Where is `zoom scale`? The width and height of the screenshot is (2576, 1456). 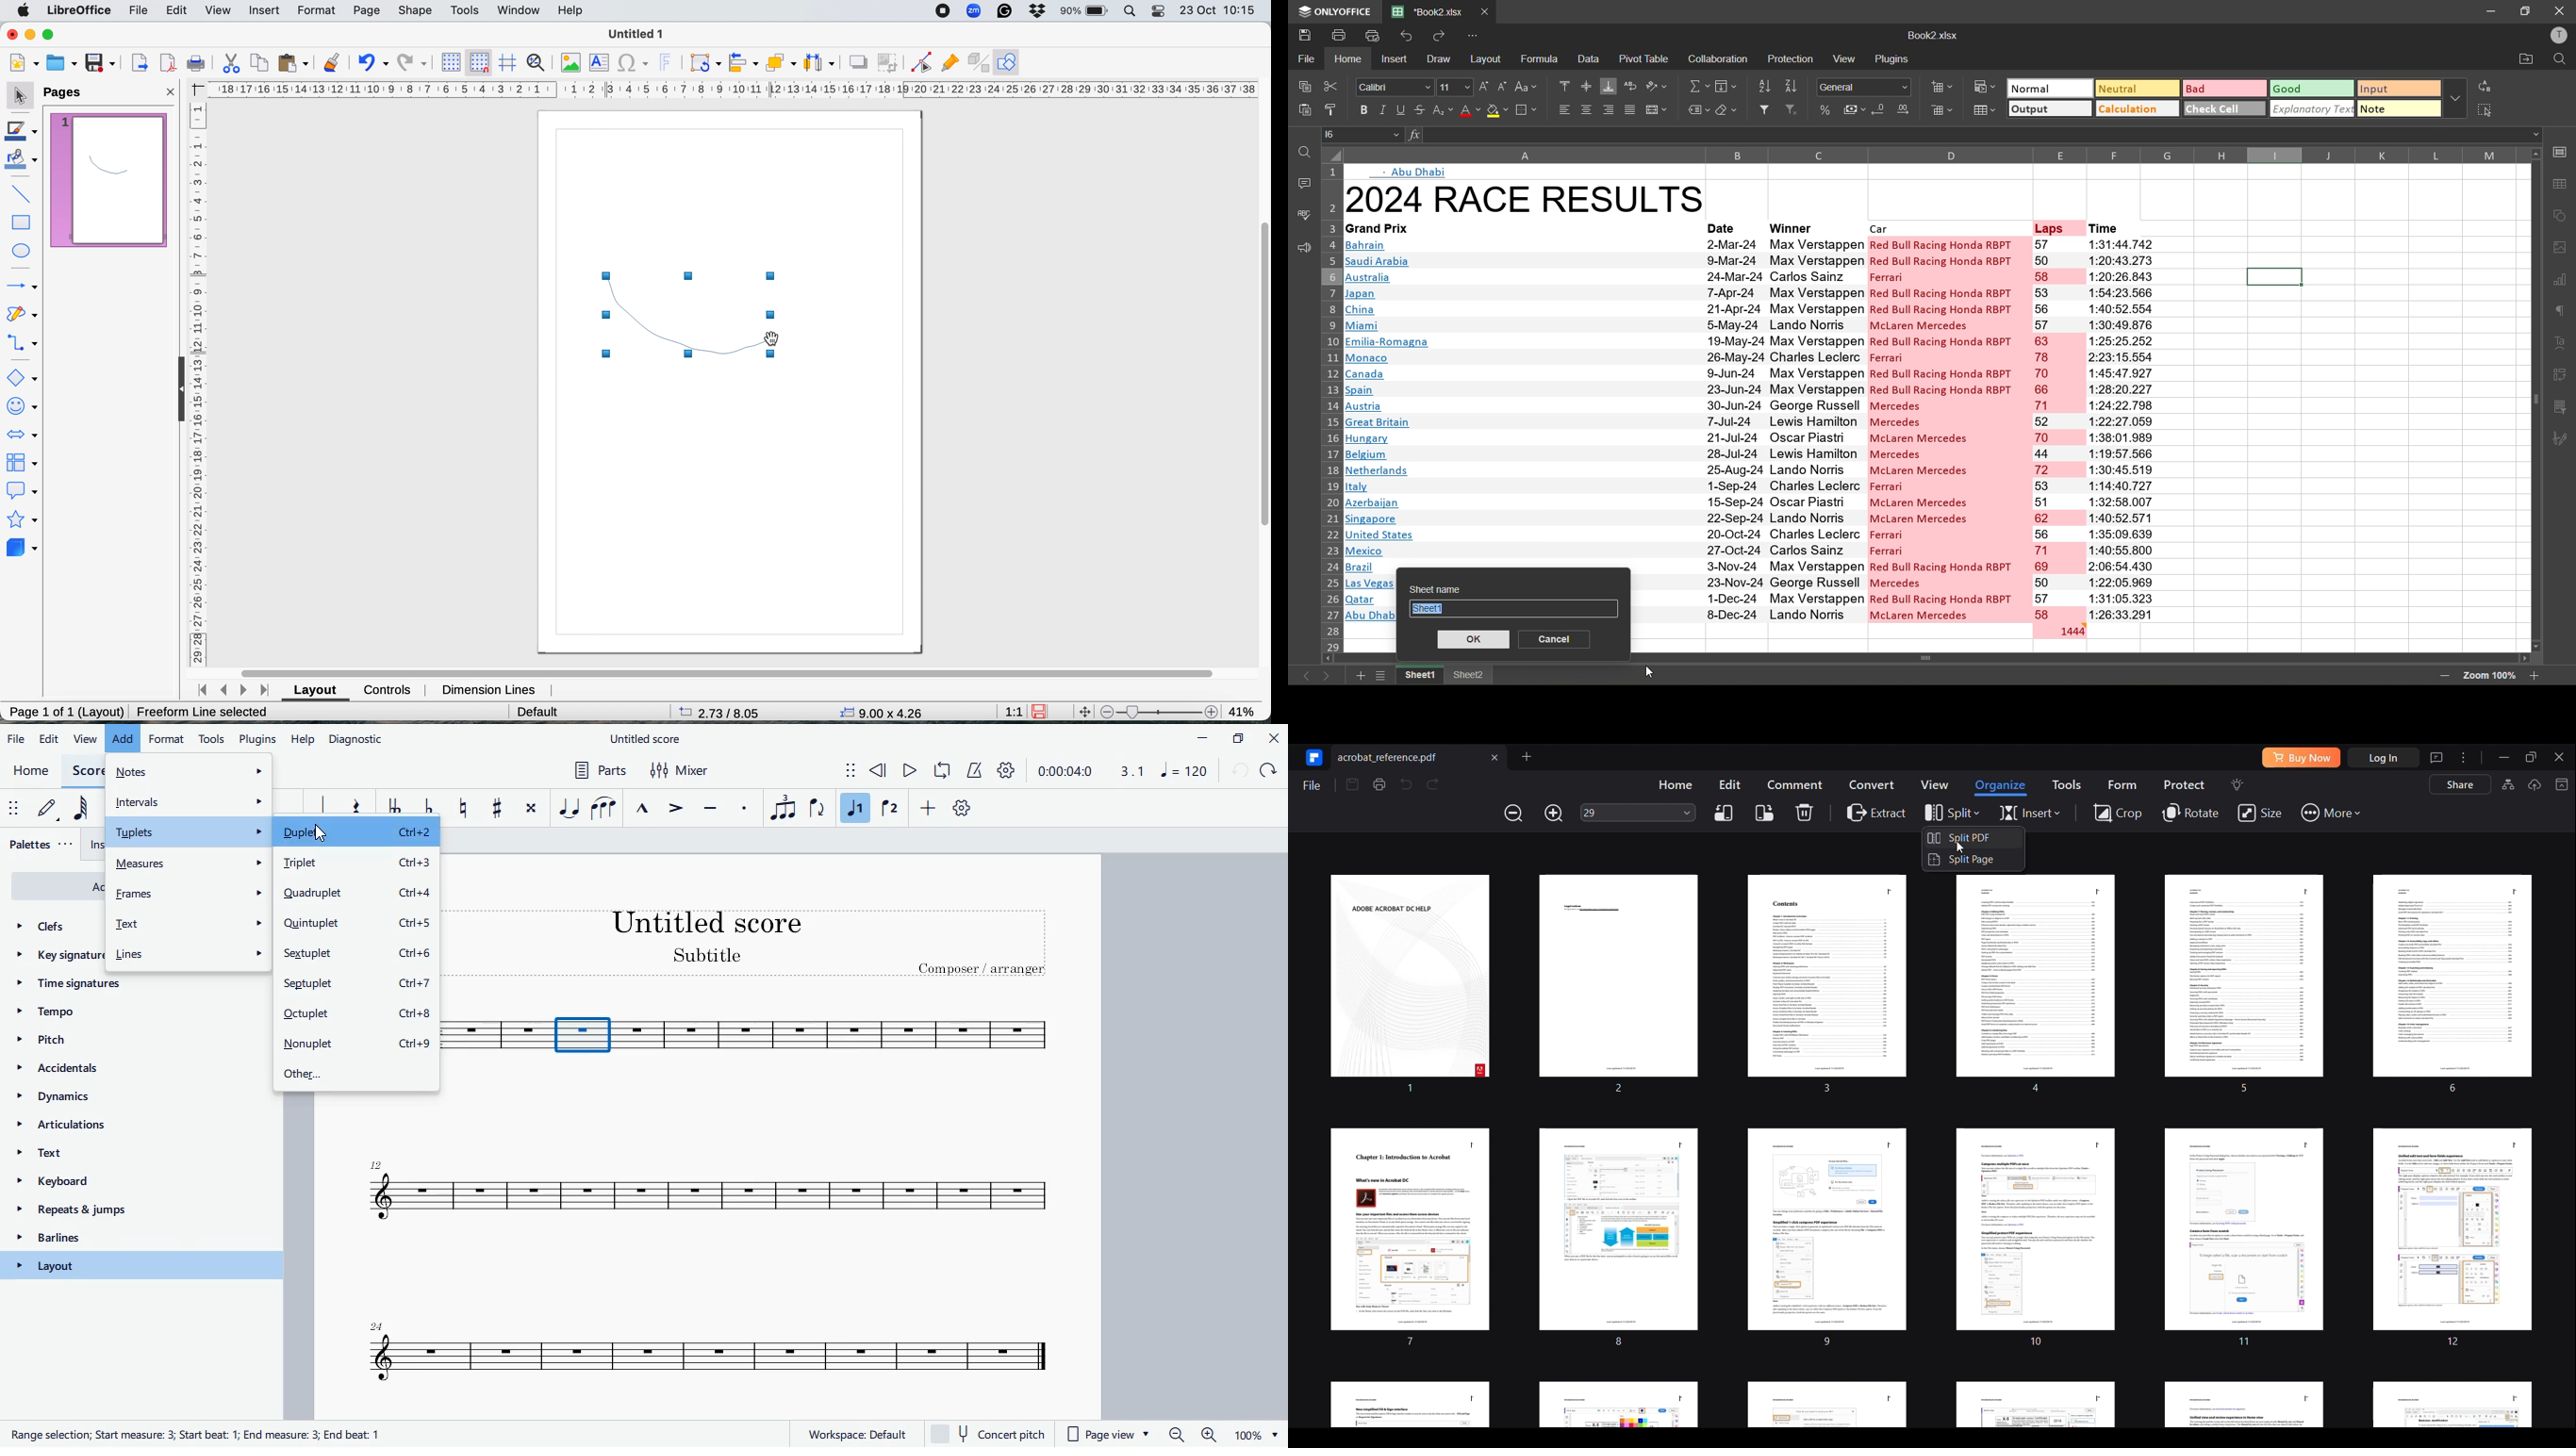 zoom scale is located at coordinates (1161, 710).